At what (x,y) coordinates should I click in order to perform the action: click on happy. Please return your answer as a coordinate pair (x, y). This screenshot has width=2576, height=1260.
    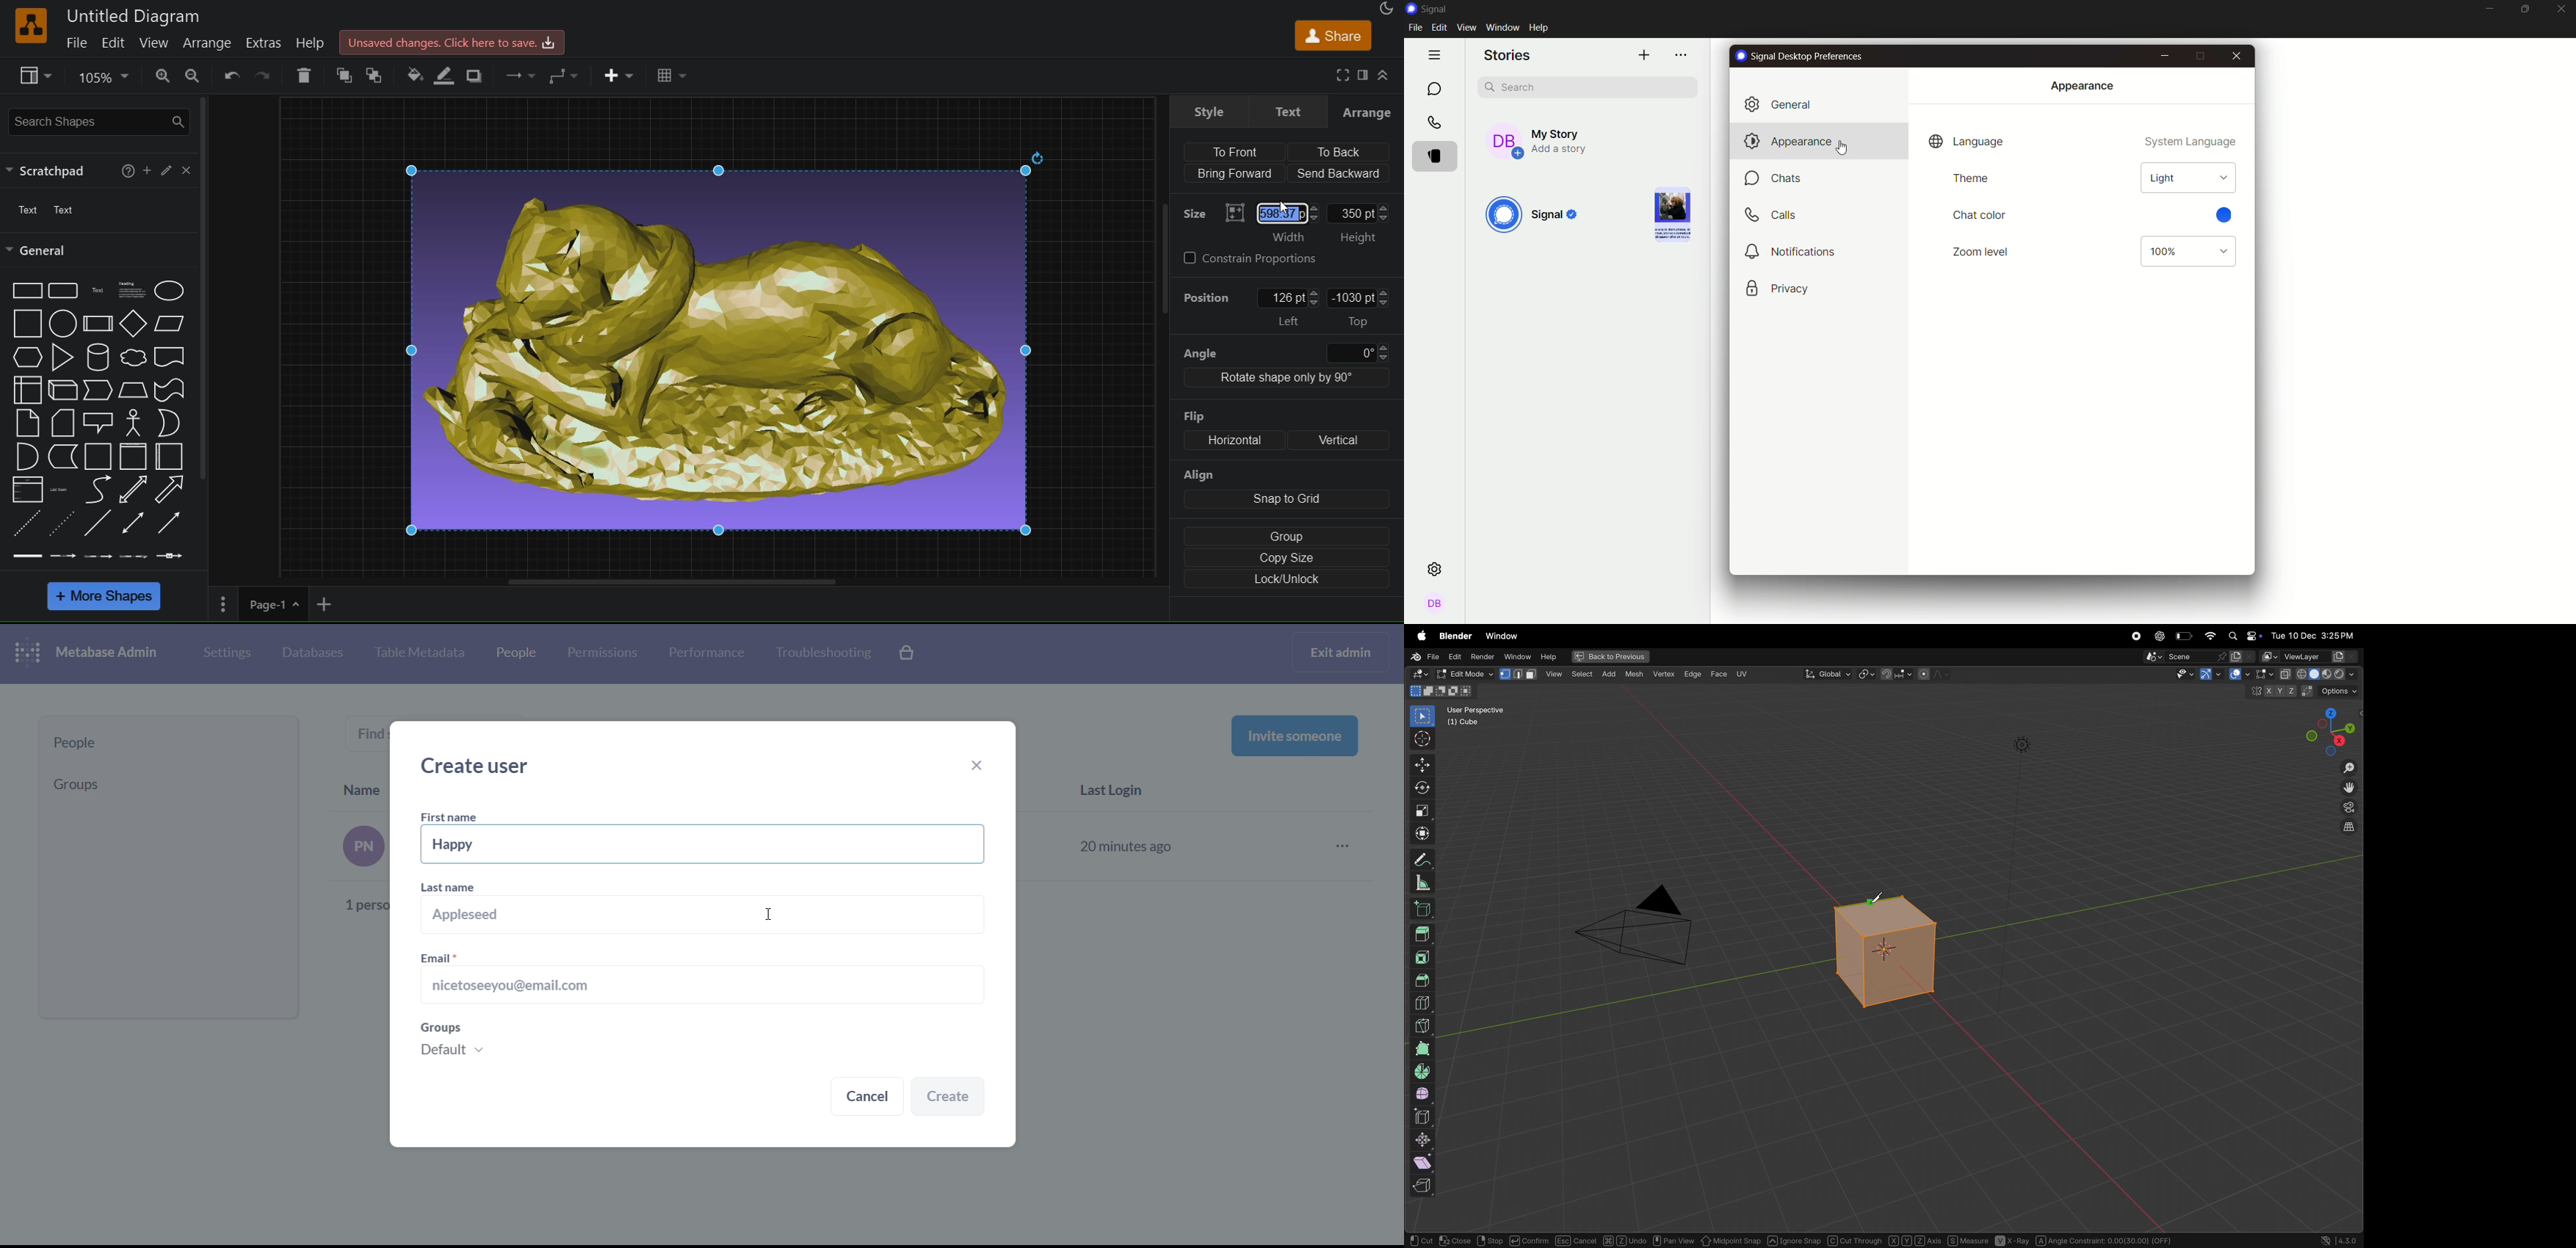
    Looking at the image, I should click on (705, 845).